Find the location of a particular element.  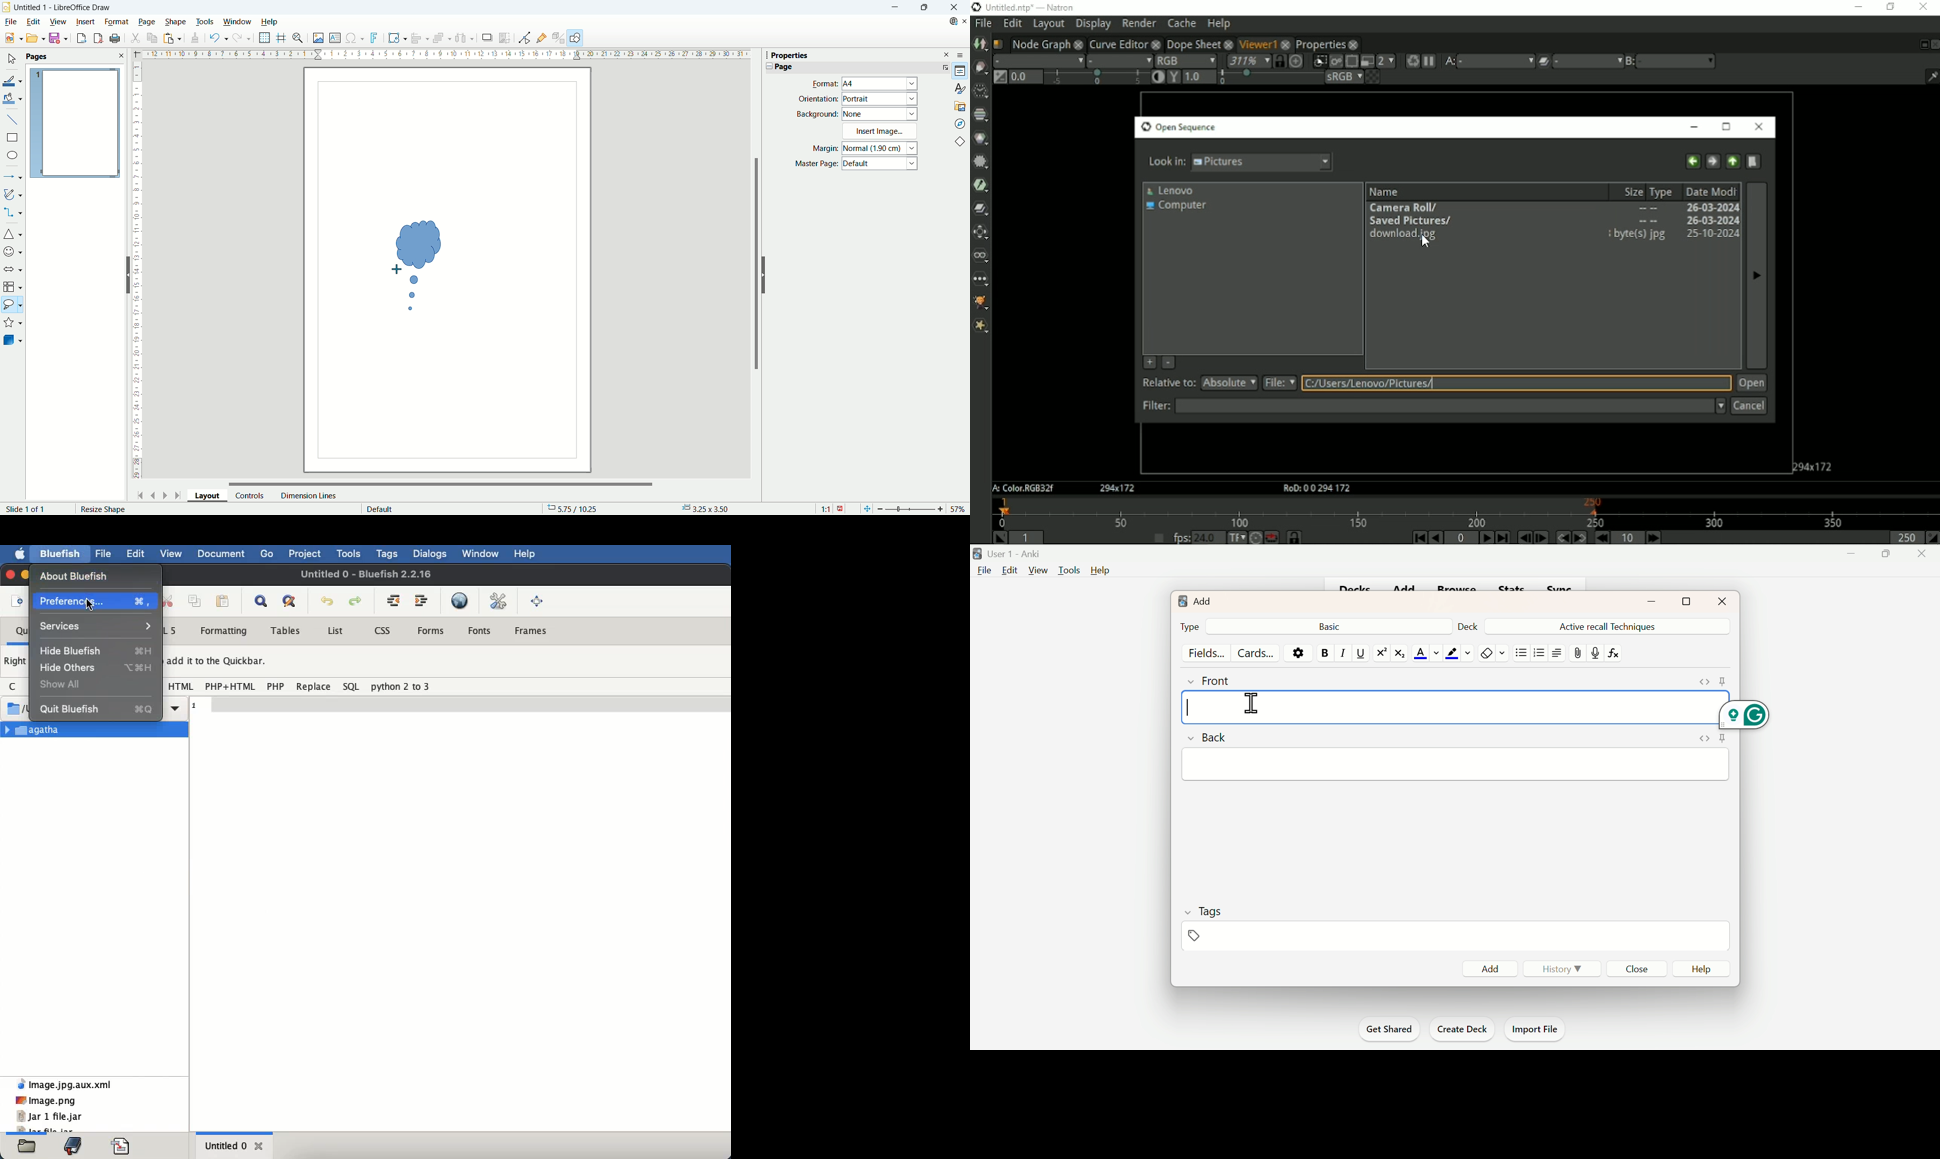

Hide is located at coordinates (766, 275).